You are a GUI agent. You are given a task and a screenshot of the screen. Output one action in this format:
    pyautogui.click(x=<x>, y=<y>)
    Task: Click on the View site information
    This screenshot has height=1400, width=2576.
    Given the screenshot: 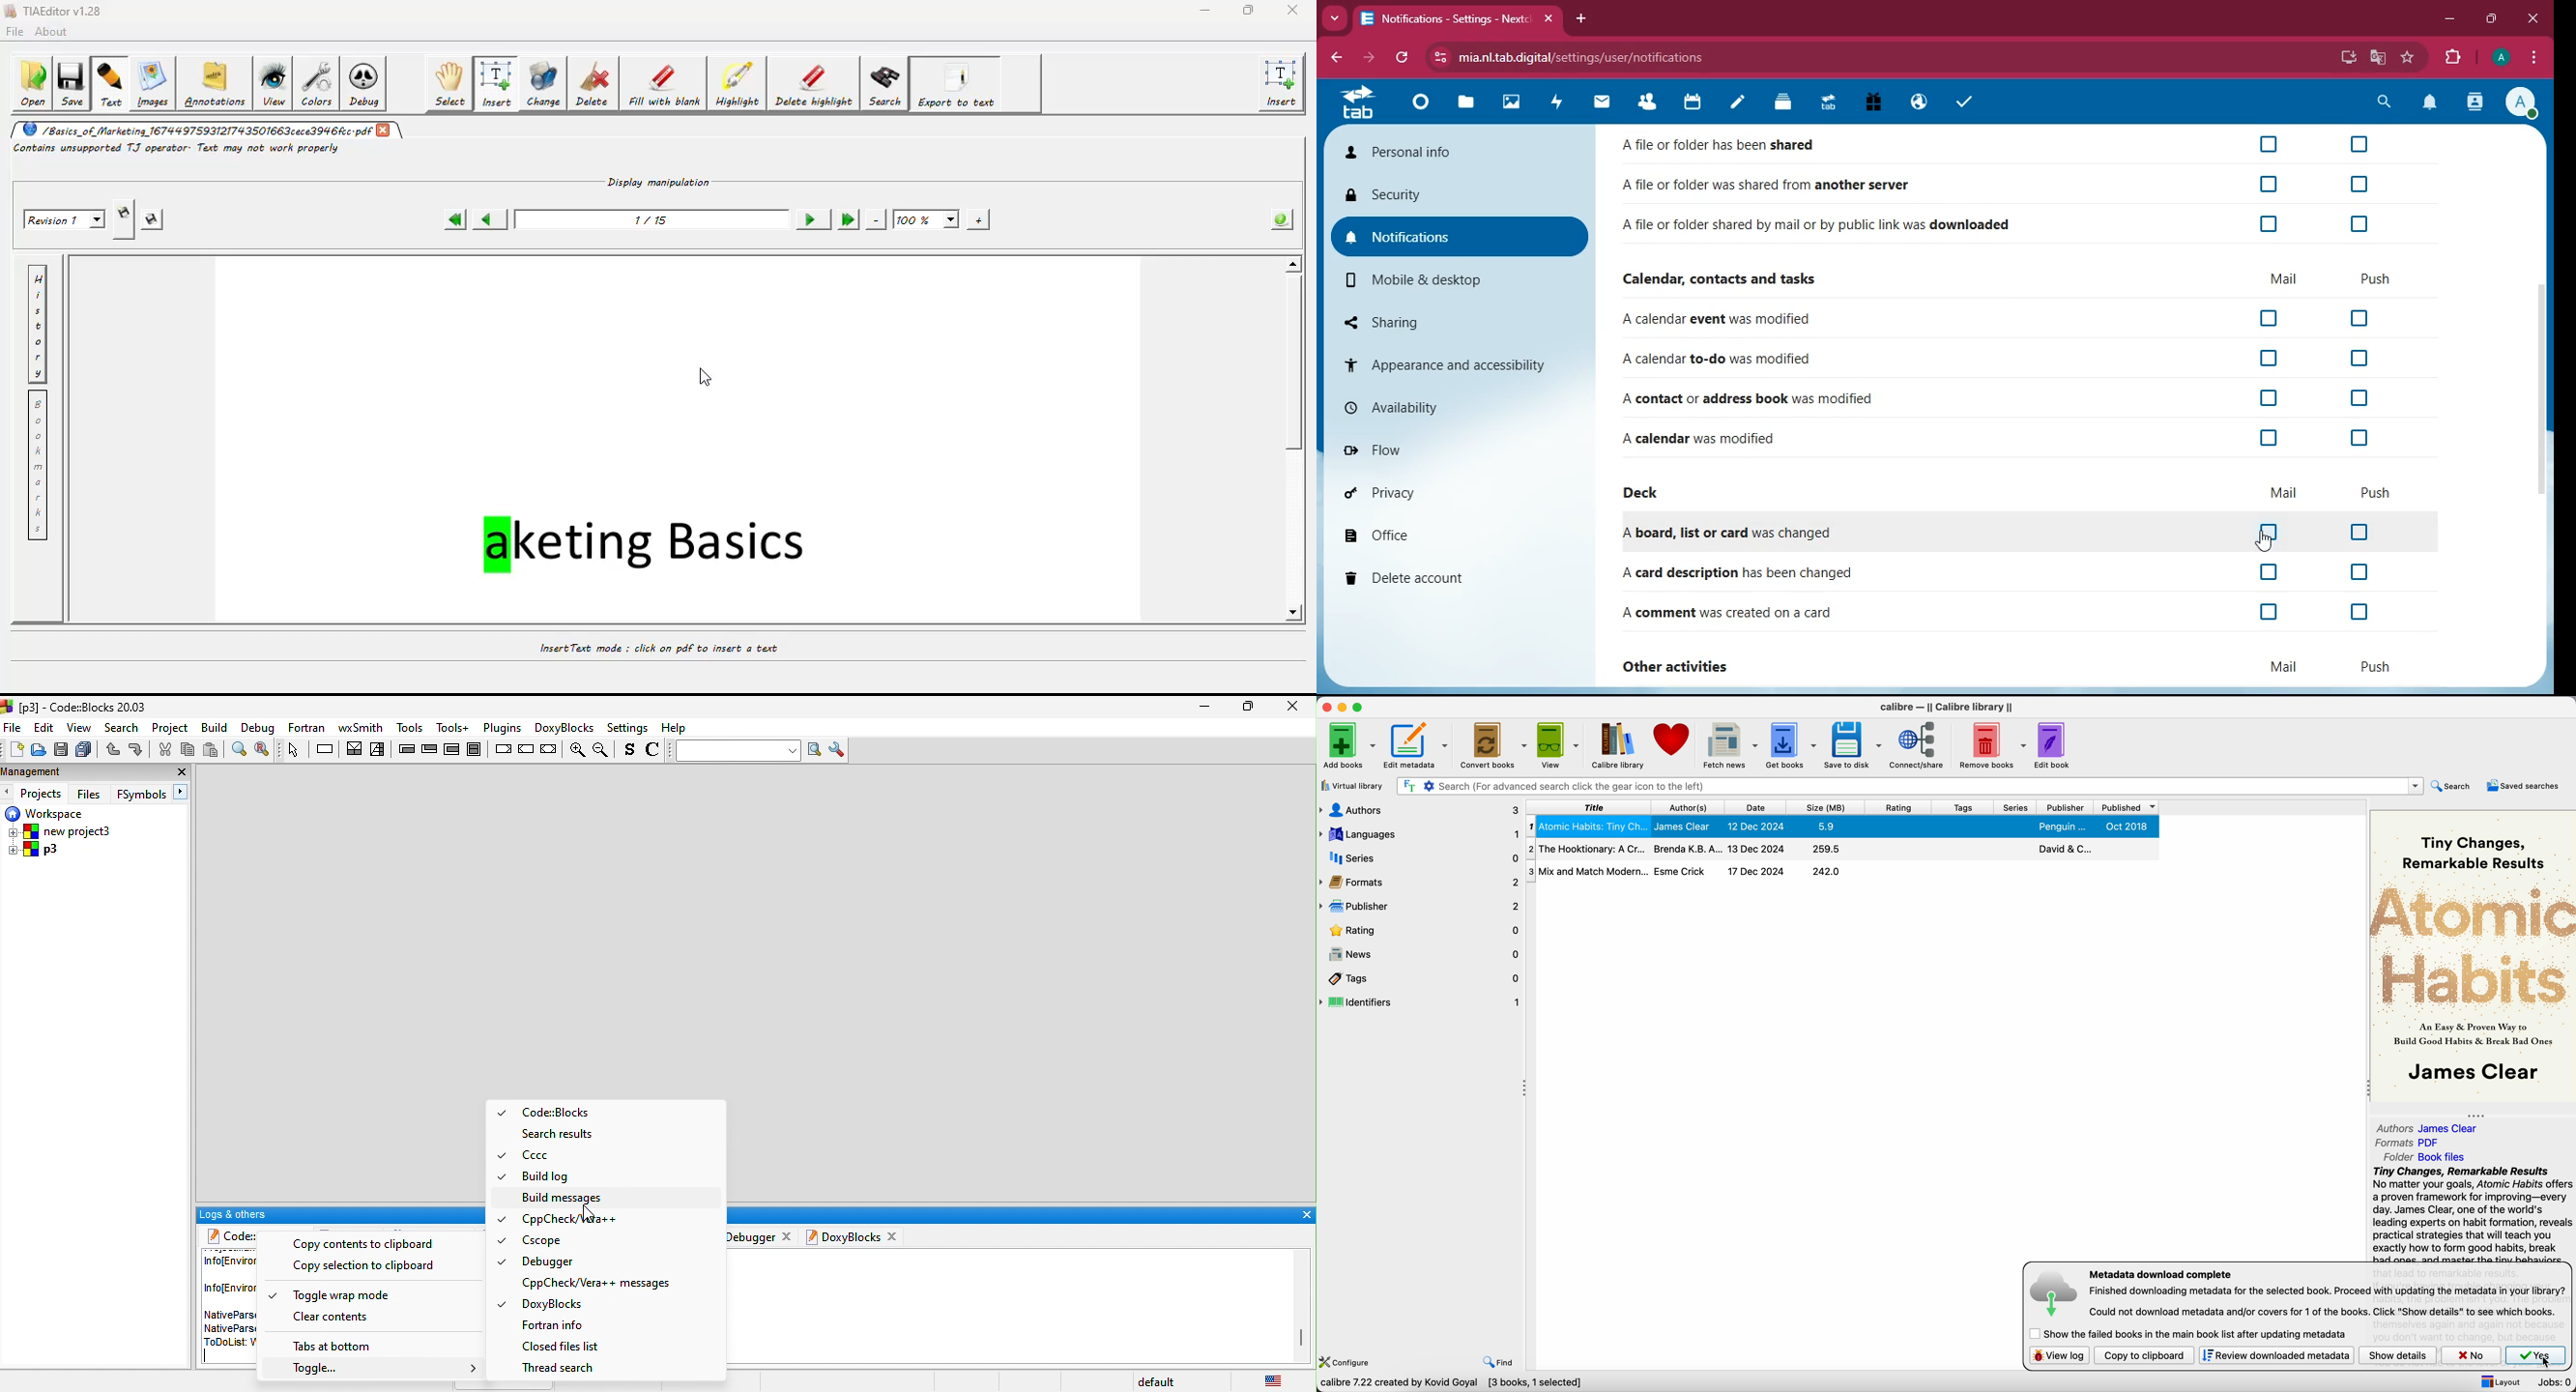 What is the action you would take?
    pyautogui.click(x=1439, y=57)
    